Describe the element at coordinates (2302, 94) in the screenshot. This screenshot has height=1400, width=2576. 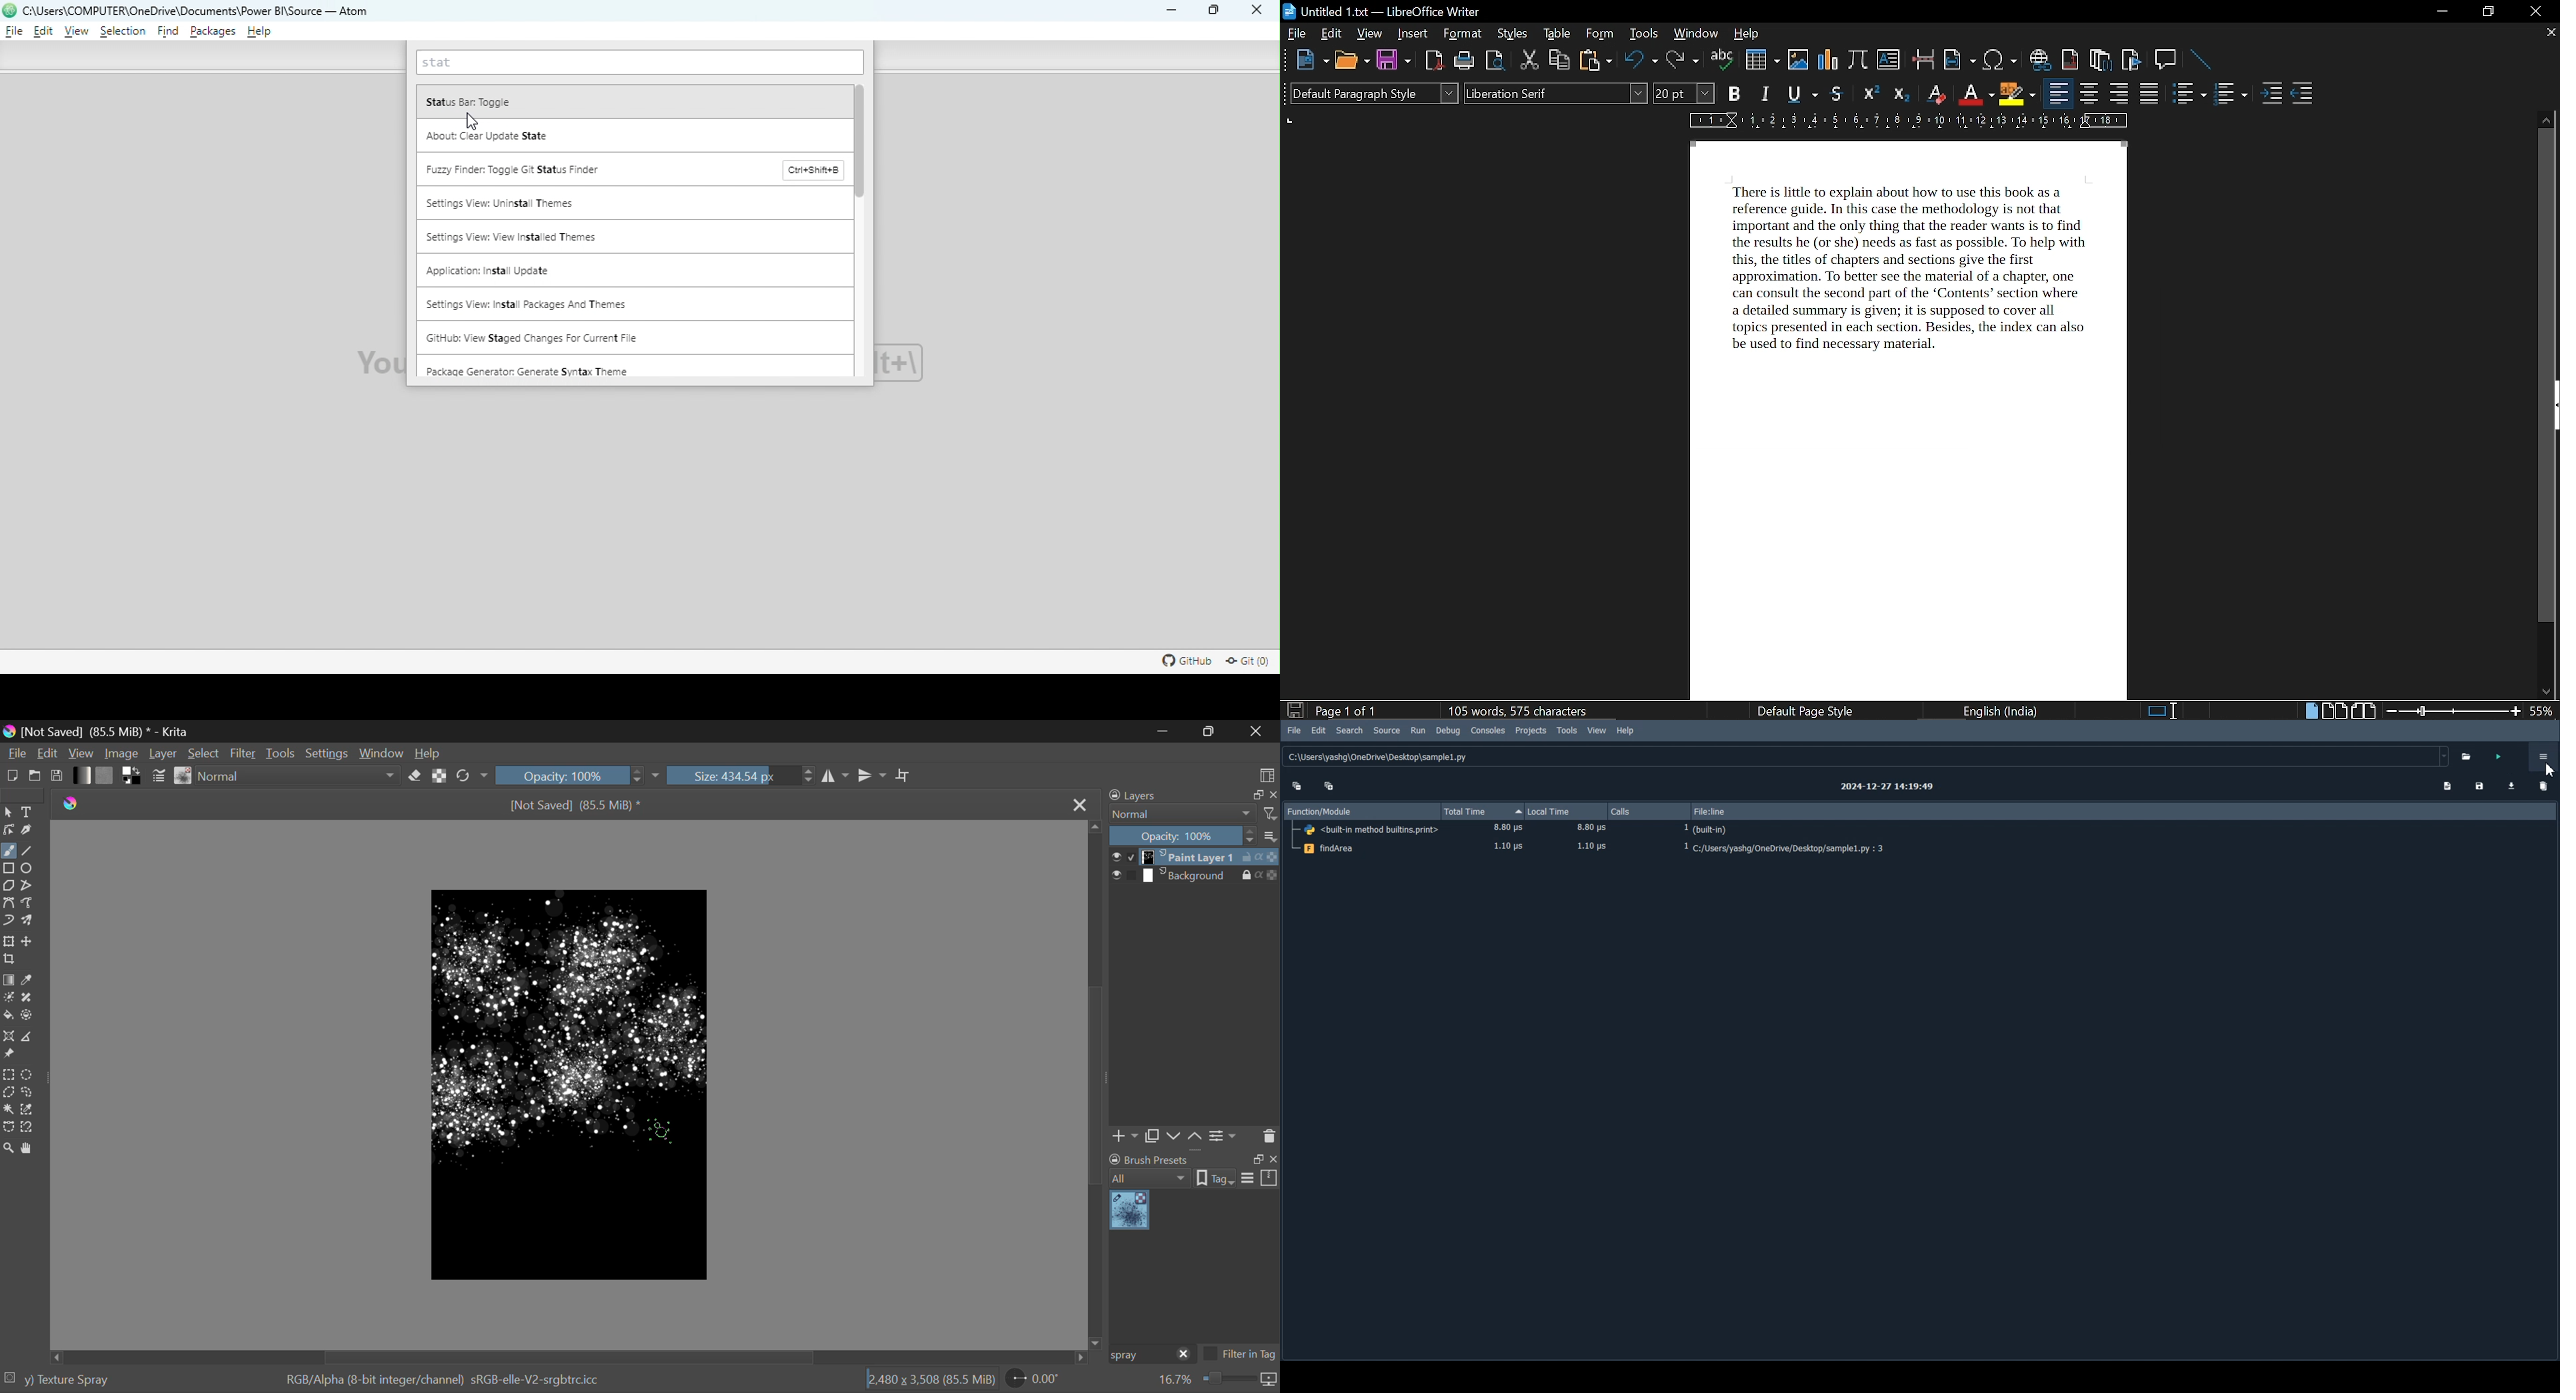
I see `decrease indent` at that location.